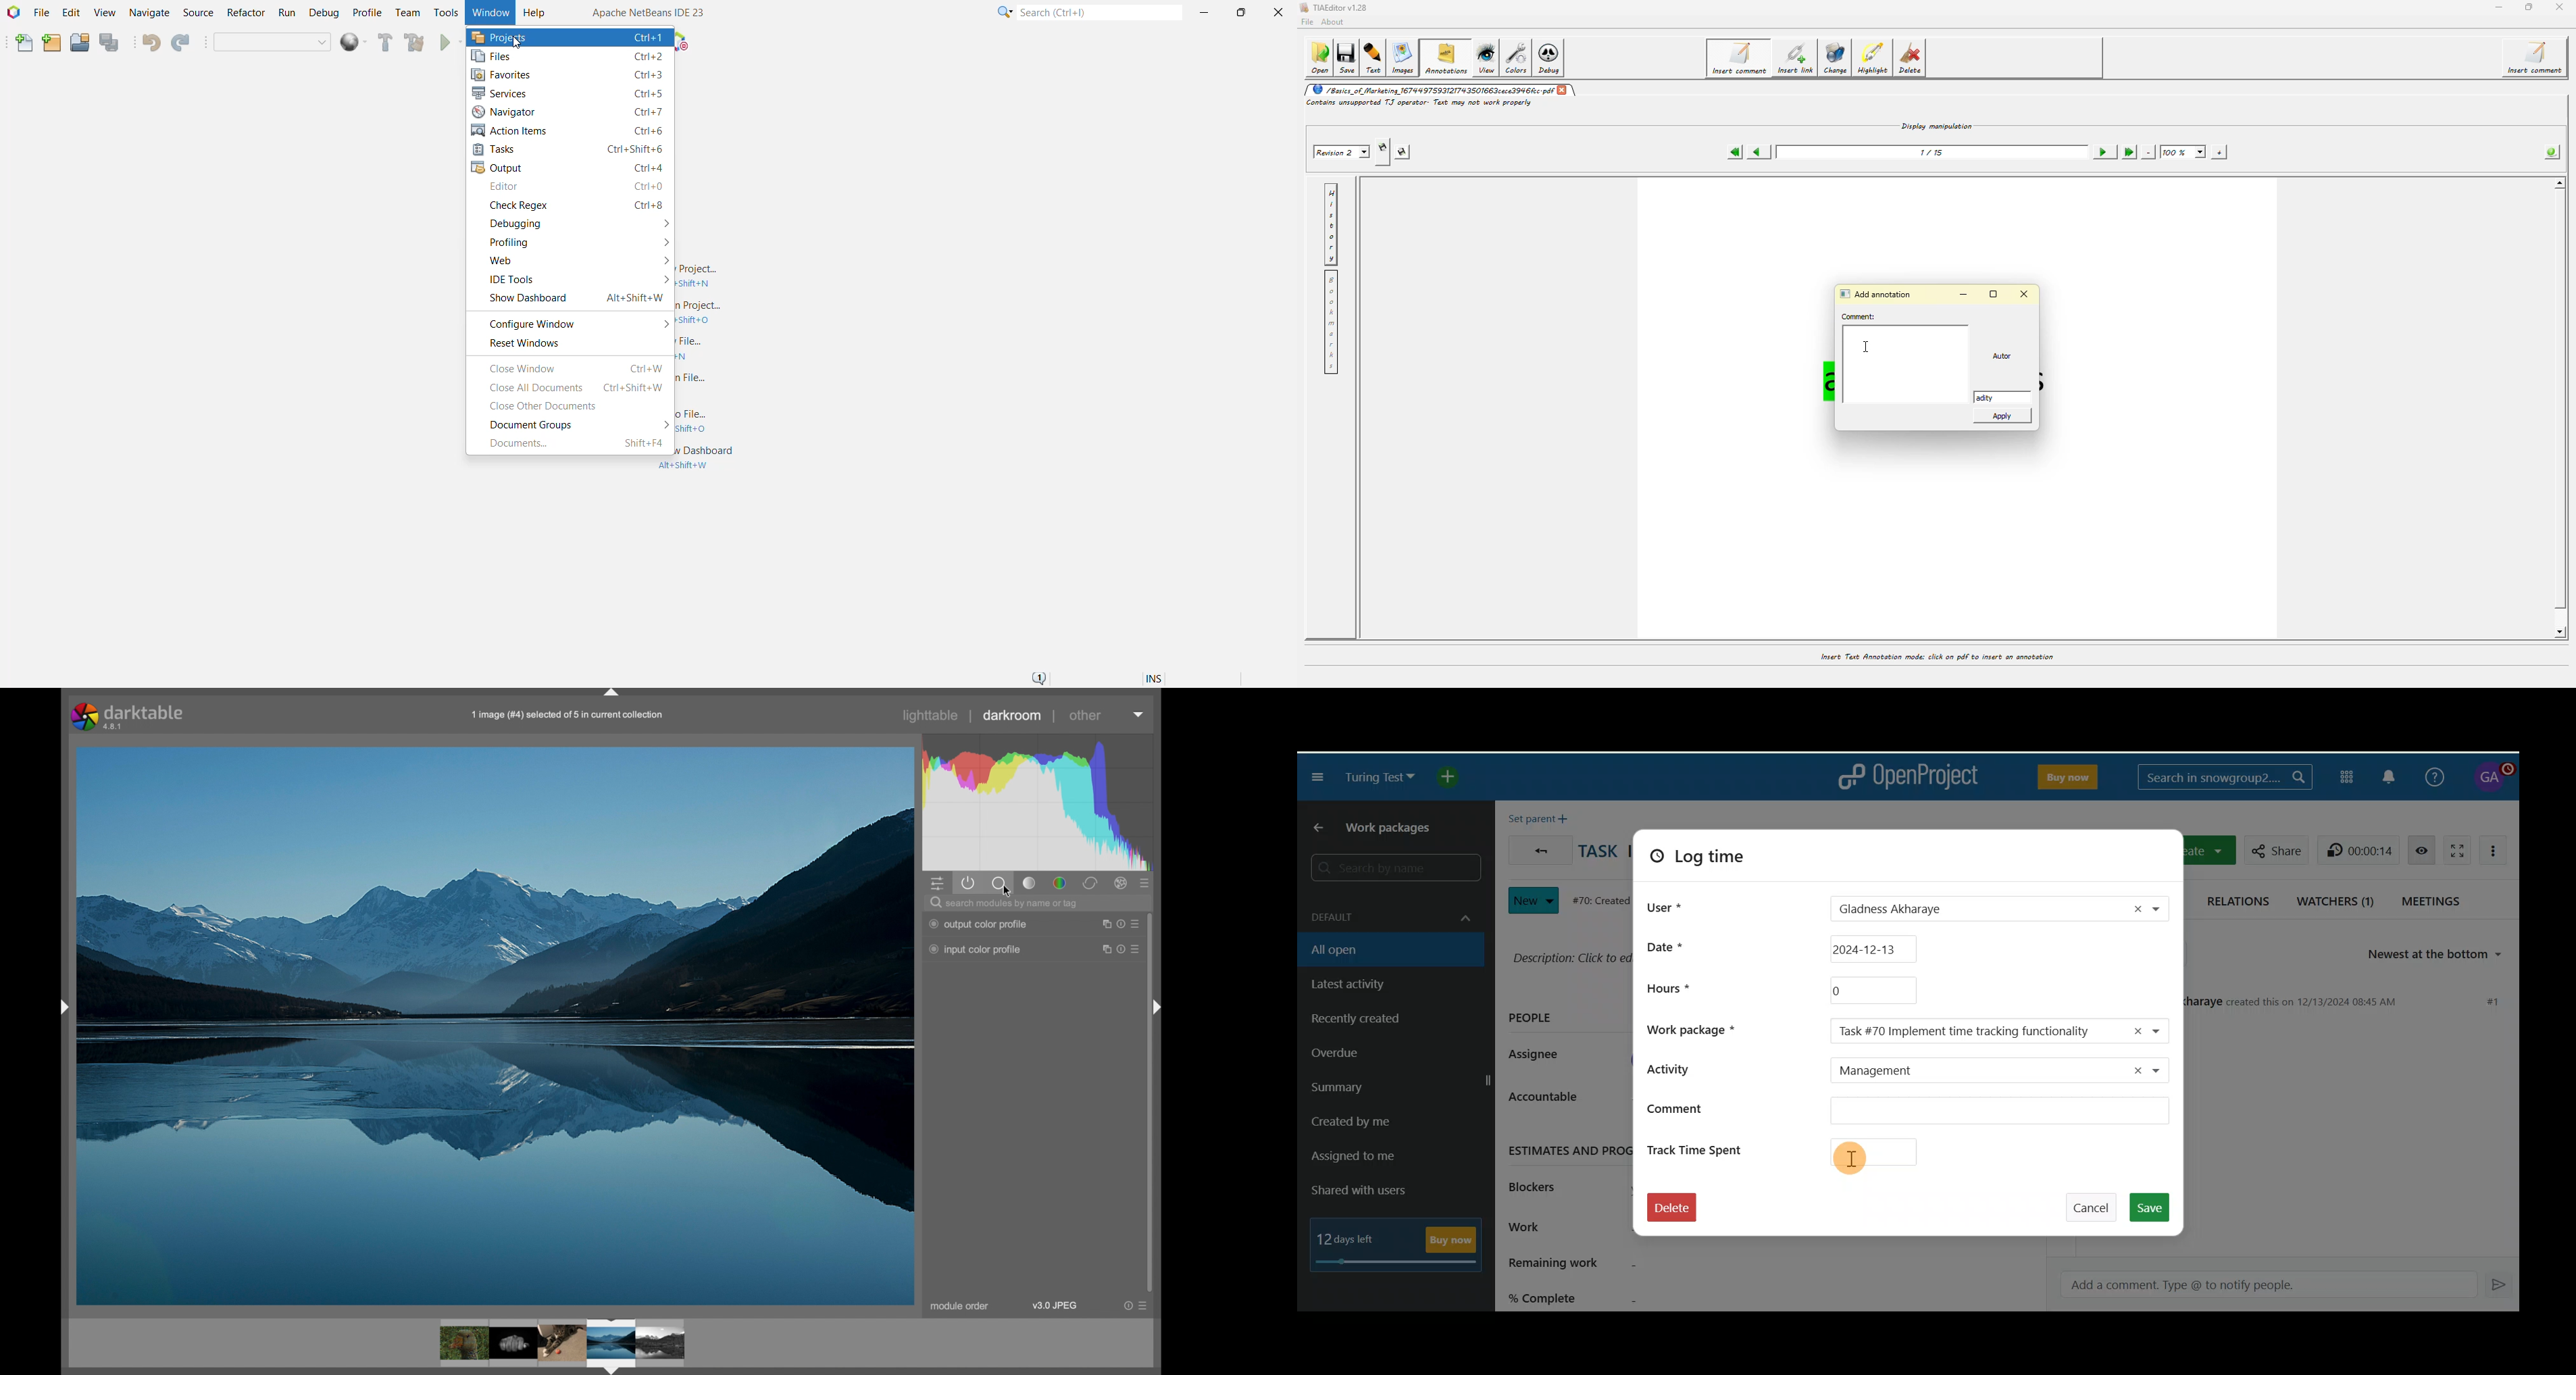 Image resolution: width=2576 pixels, height=1400 pixels. What do you see at coordinates (1006, 902) in the screenshot?
I see `search modules by name or tag` at bounding box center [1006, 902].